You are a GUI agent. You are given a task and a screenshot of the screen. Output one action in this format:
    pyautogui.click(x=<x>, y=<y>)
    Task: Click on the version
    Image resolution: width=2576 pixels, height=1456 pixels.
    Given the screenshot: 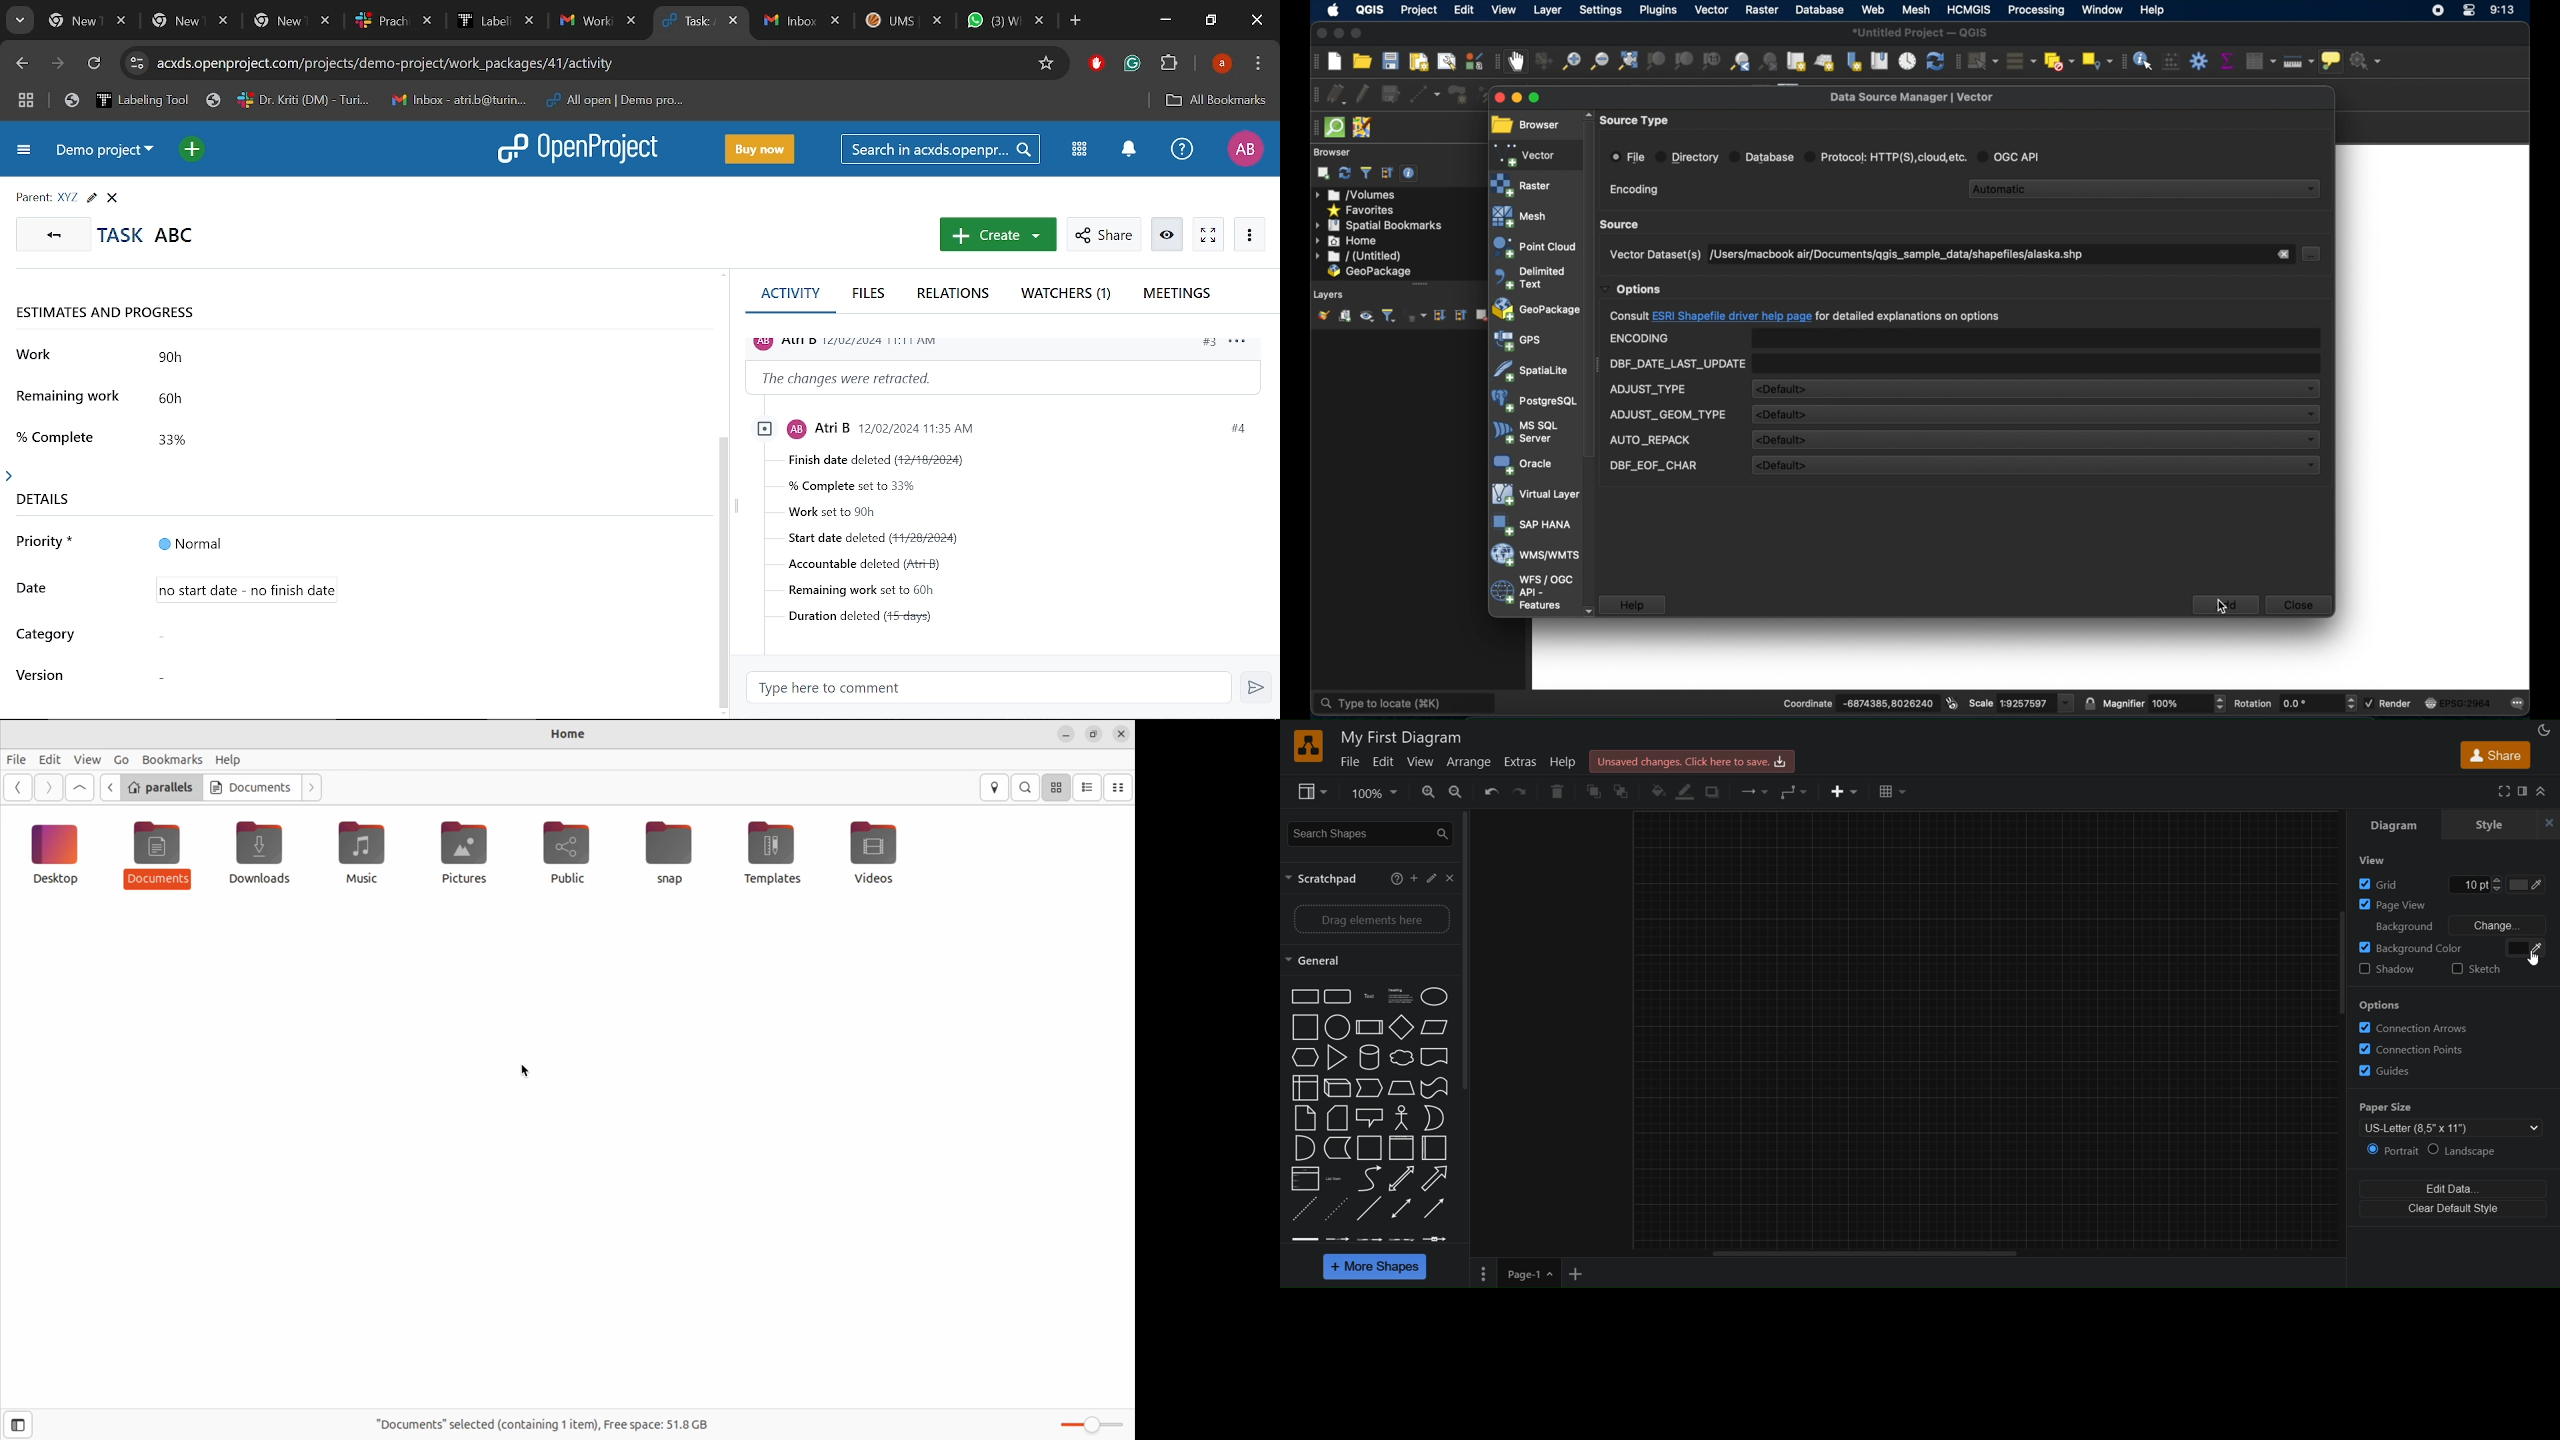 What is the action you would take?
    pyautogui.click(x=43, y=675)
    